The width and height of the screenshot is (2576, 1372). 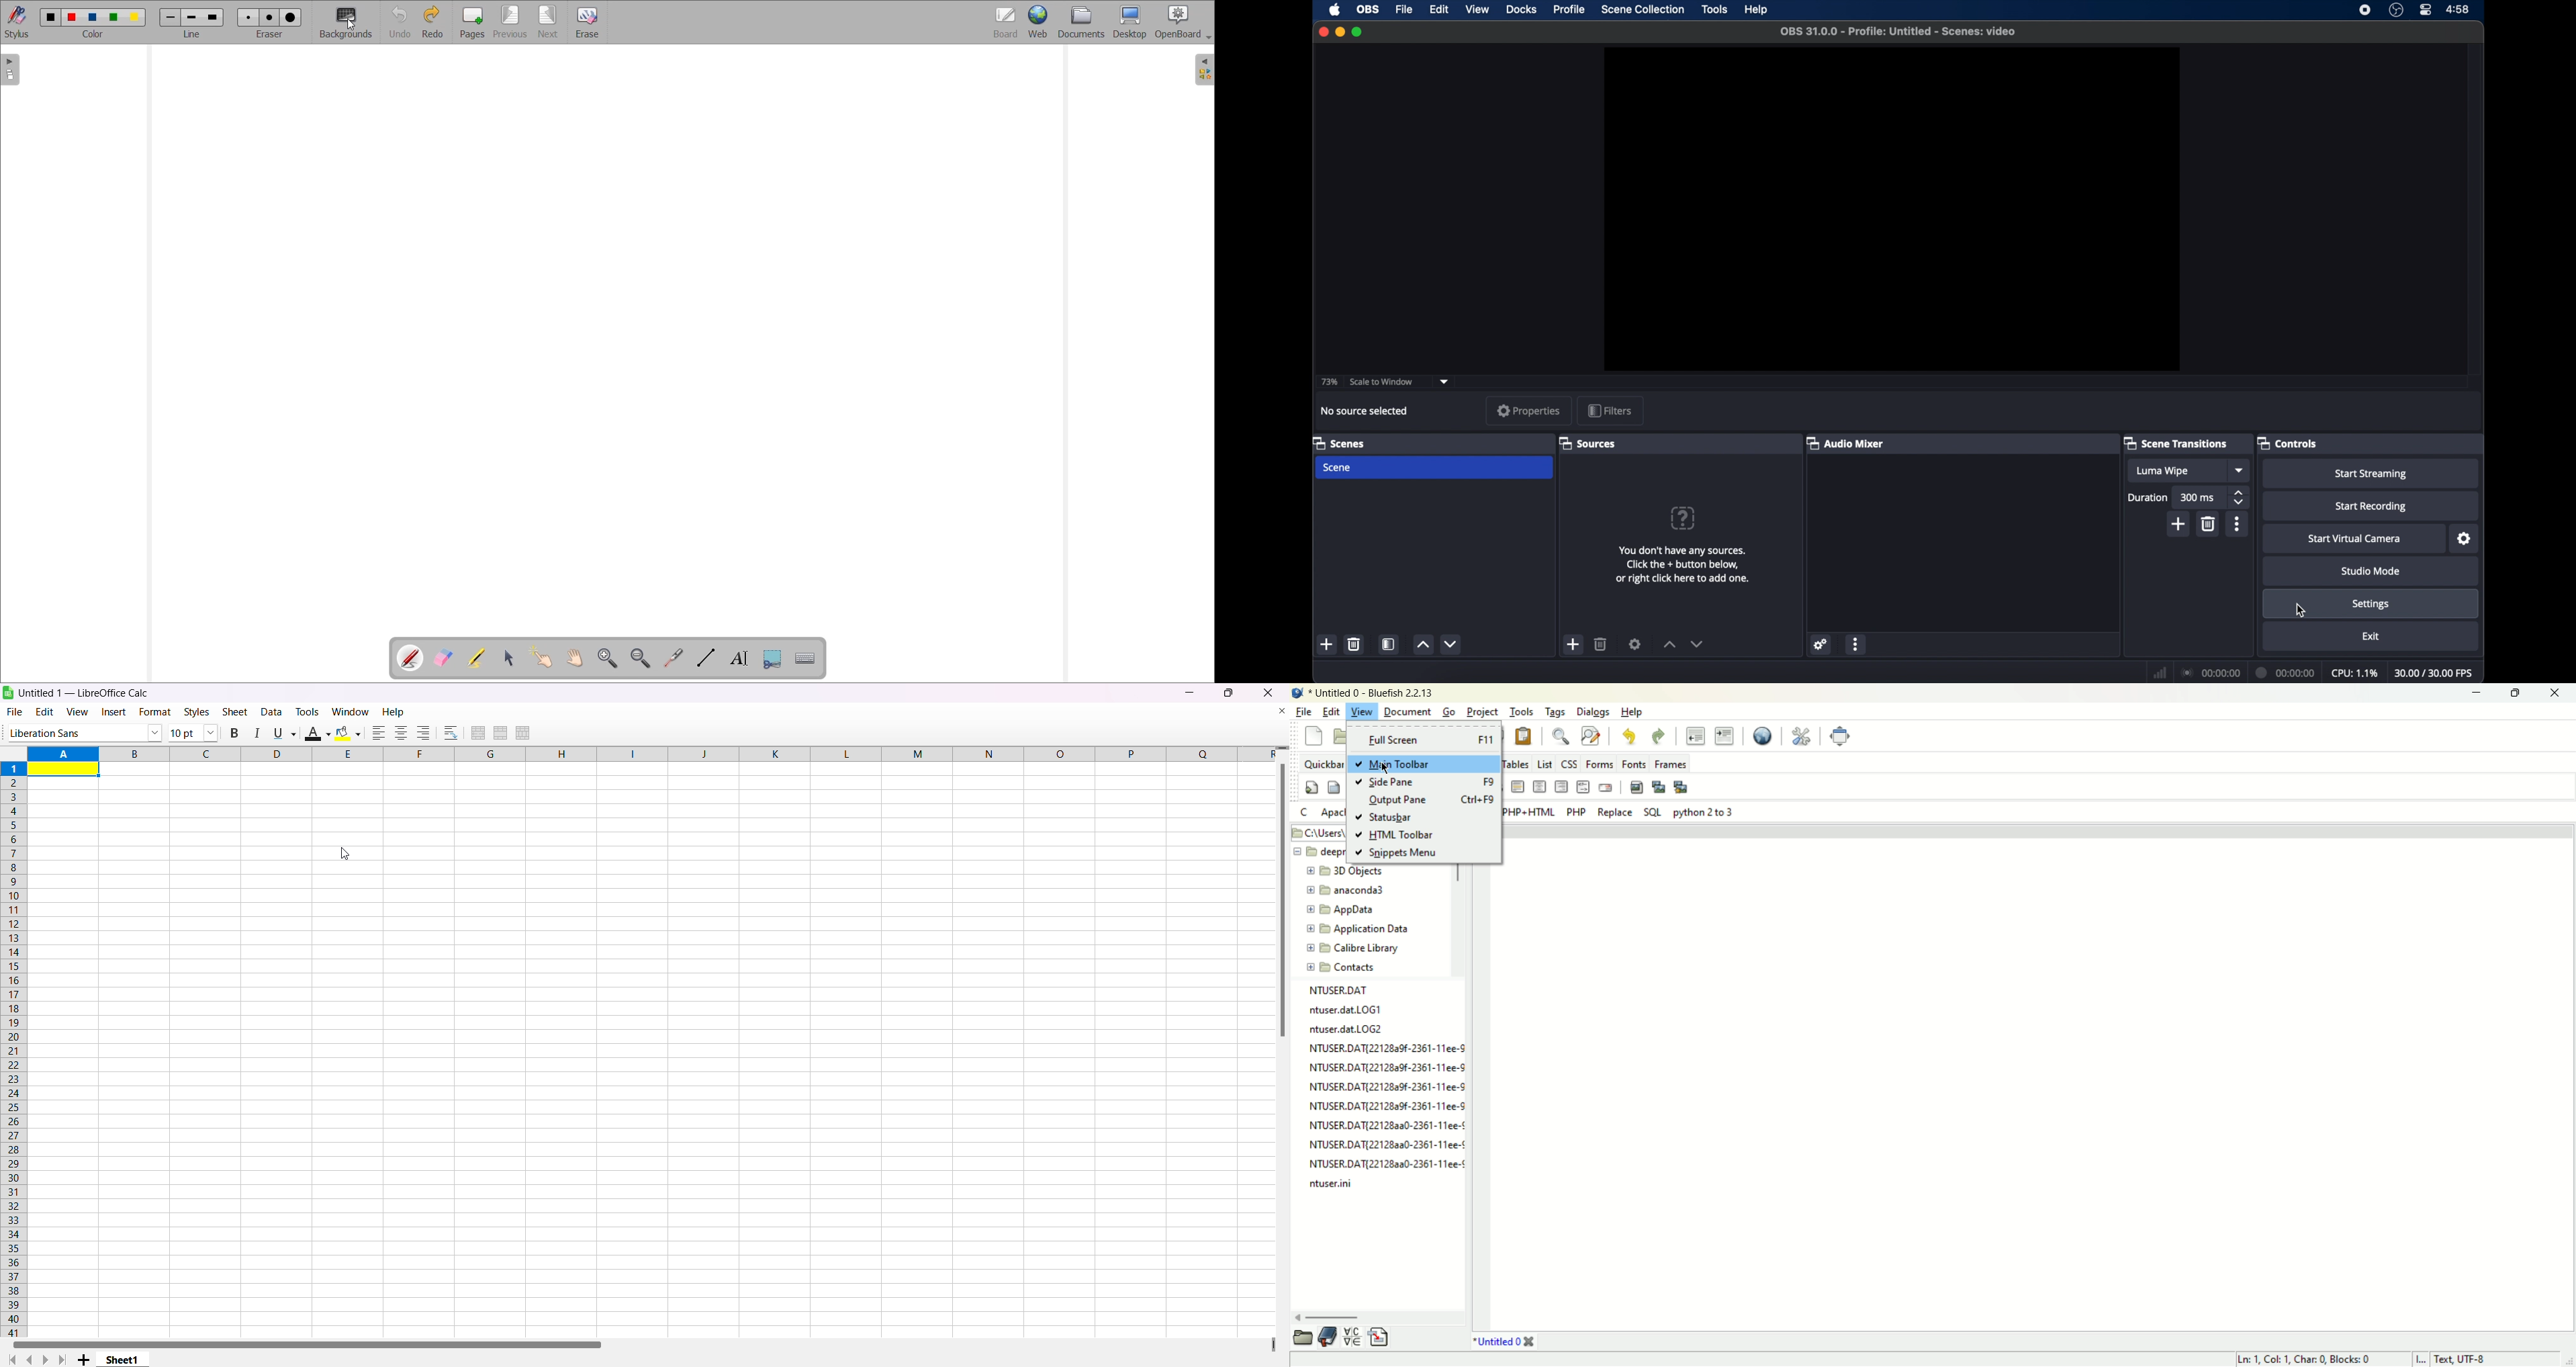 I want to click on text color, so click(x=313, y=732).